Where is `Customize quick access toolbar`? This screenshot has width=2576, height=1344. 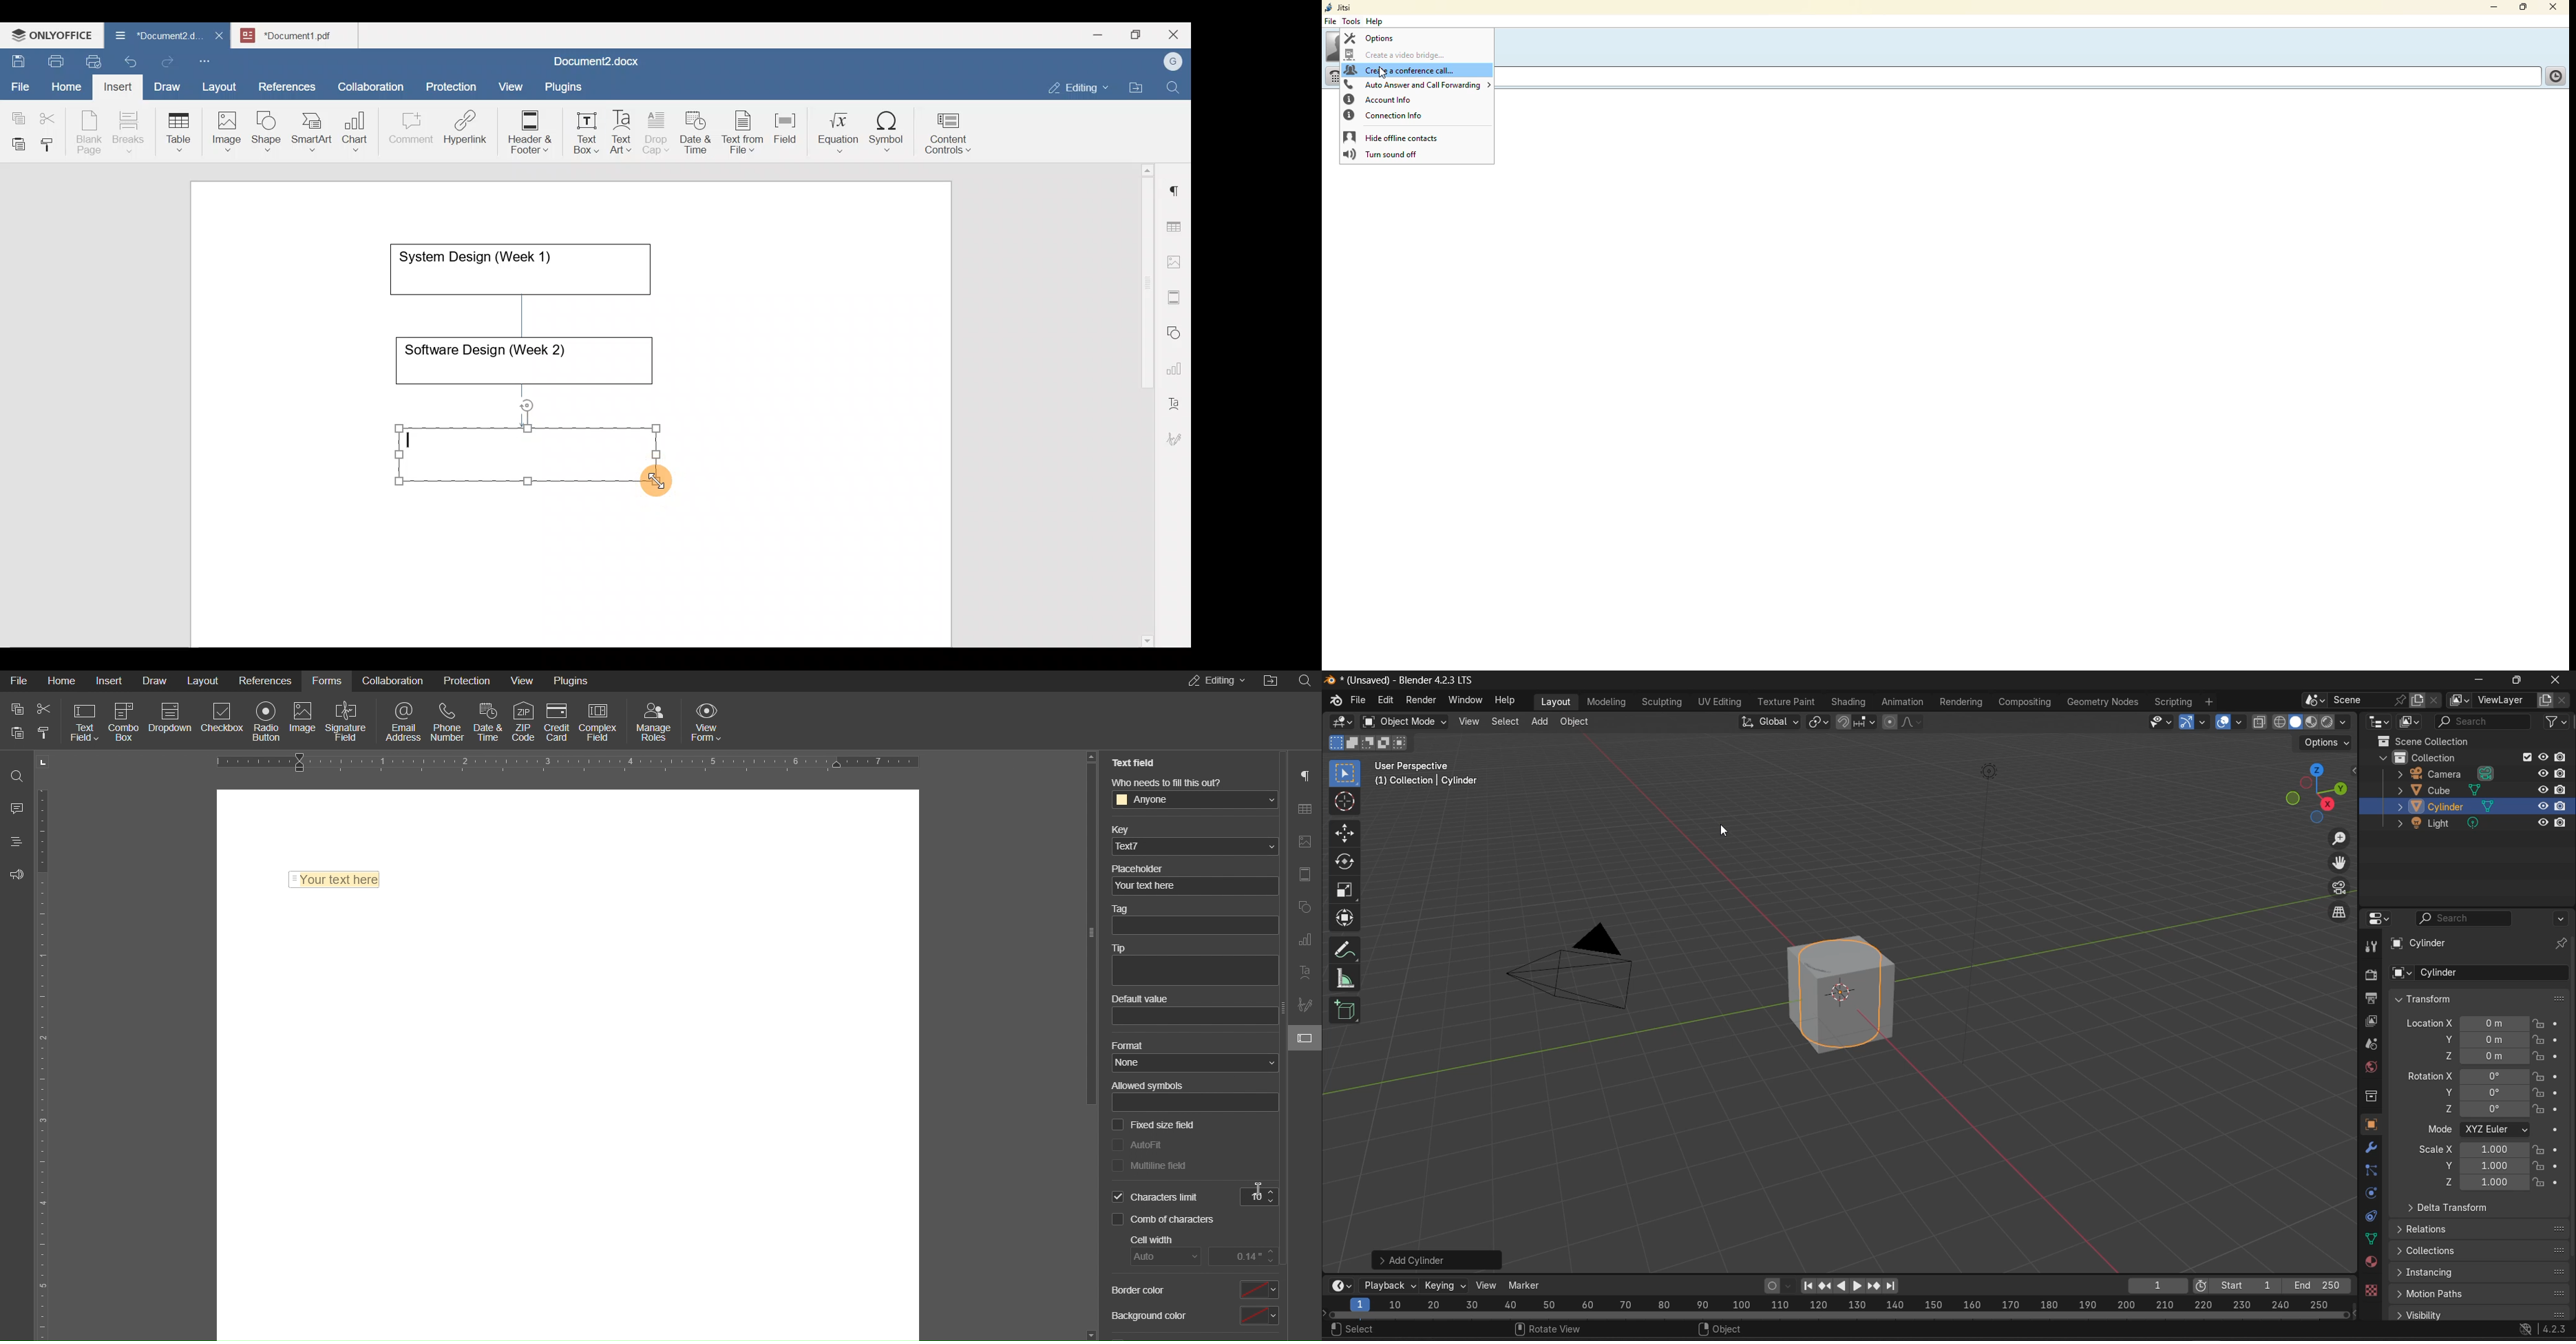 Customize quick access toolbar is located at coordinates (209, 59).